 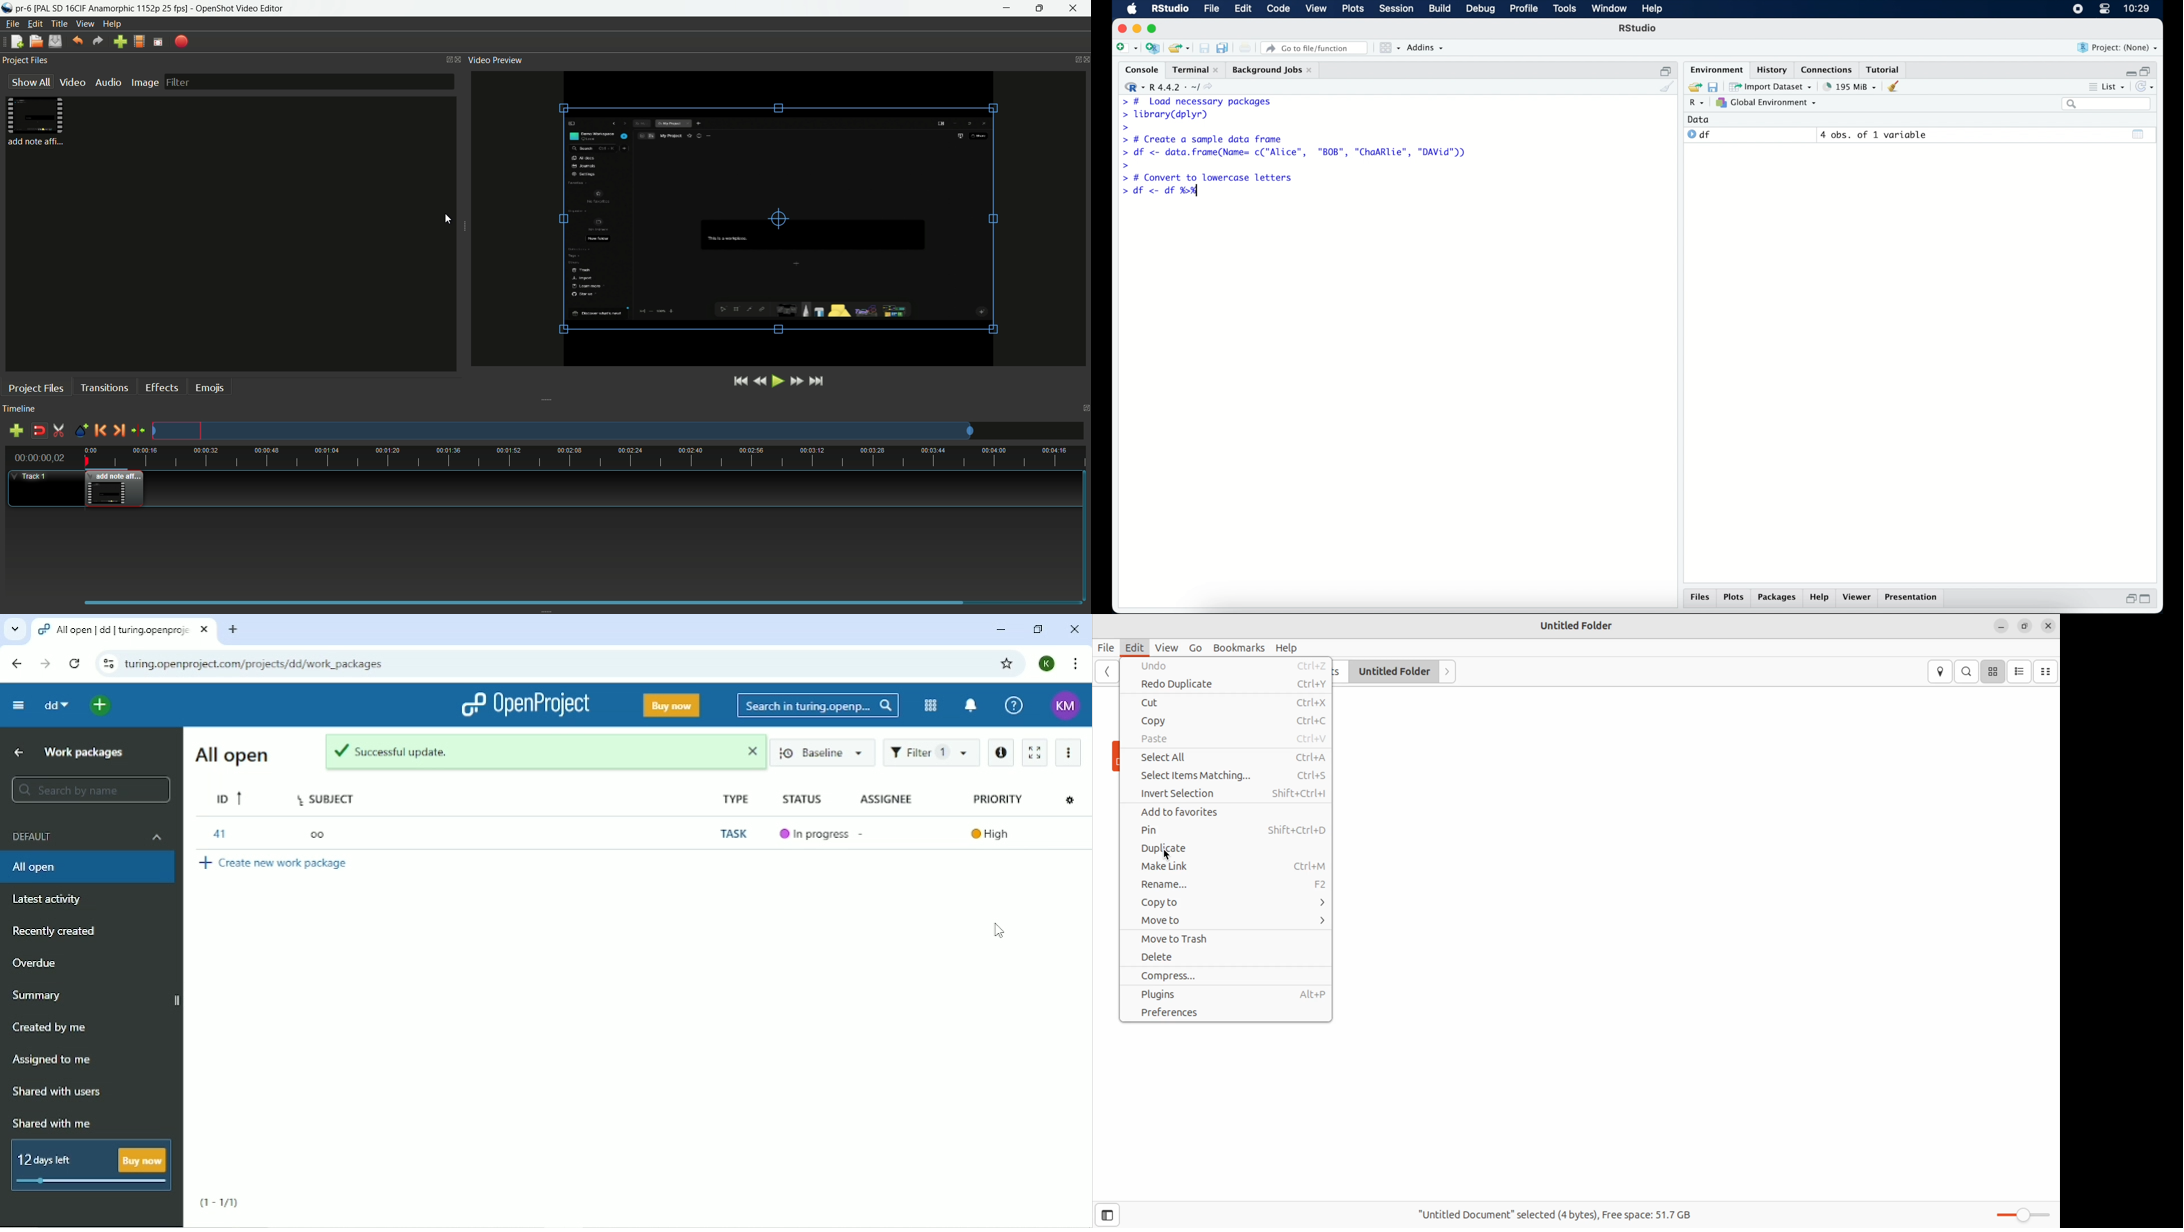 I want to click on screen recorder icon, so click(x=2077, y=9).